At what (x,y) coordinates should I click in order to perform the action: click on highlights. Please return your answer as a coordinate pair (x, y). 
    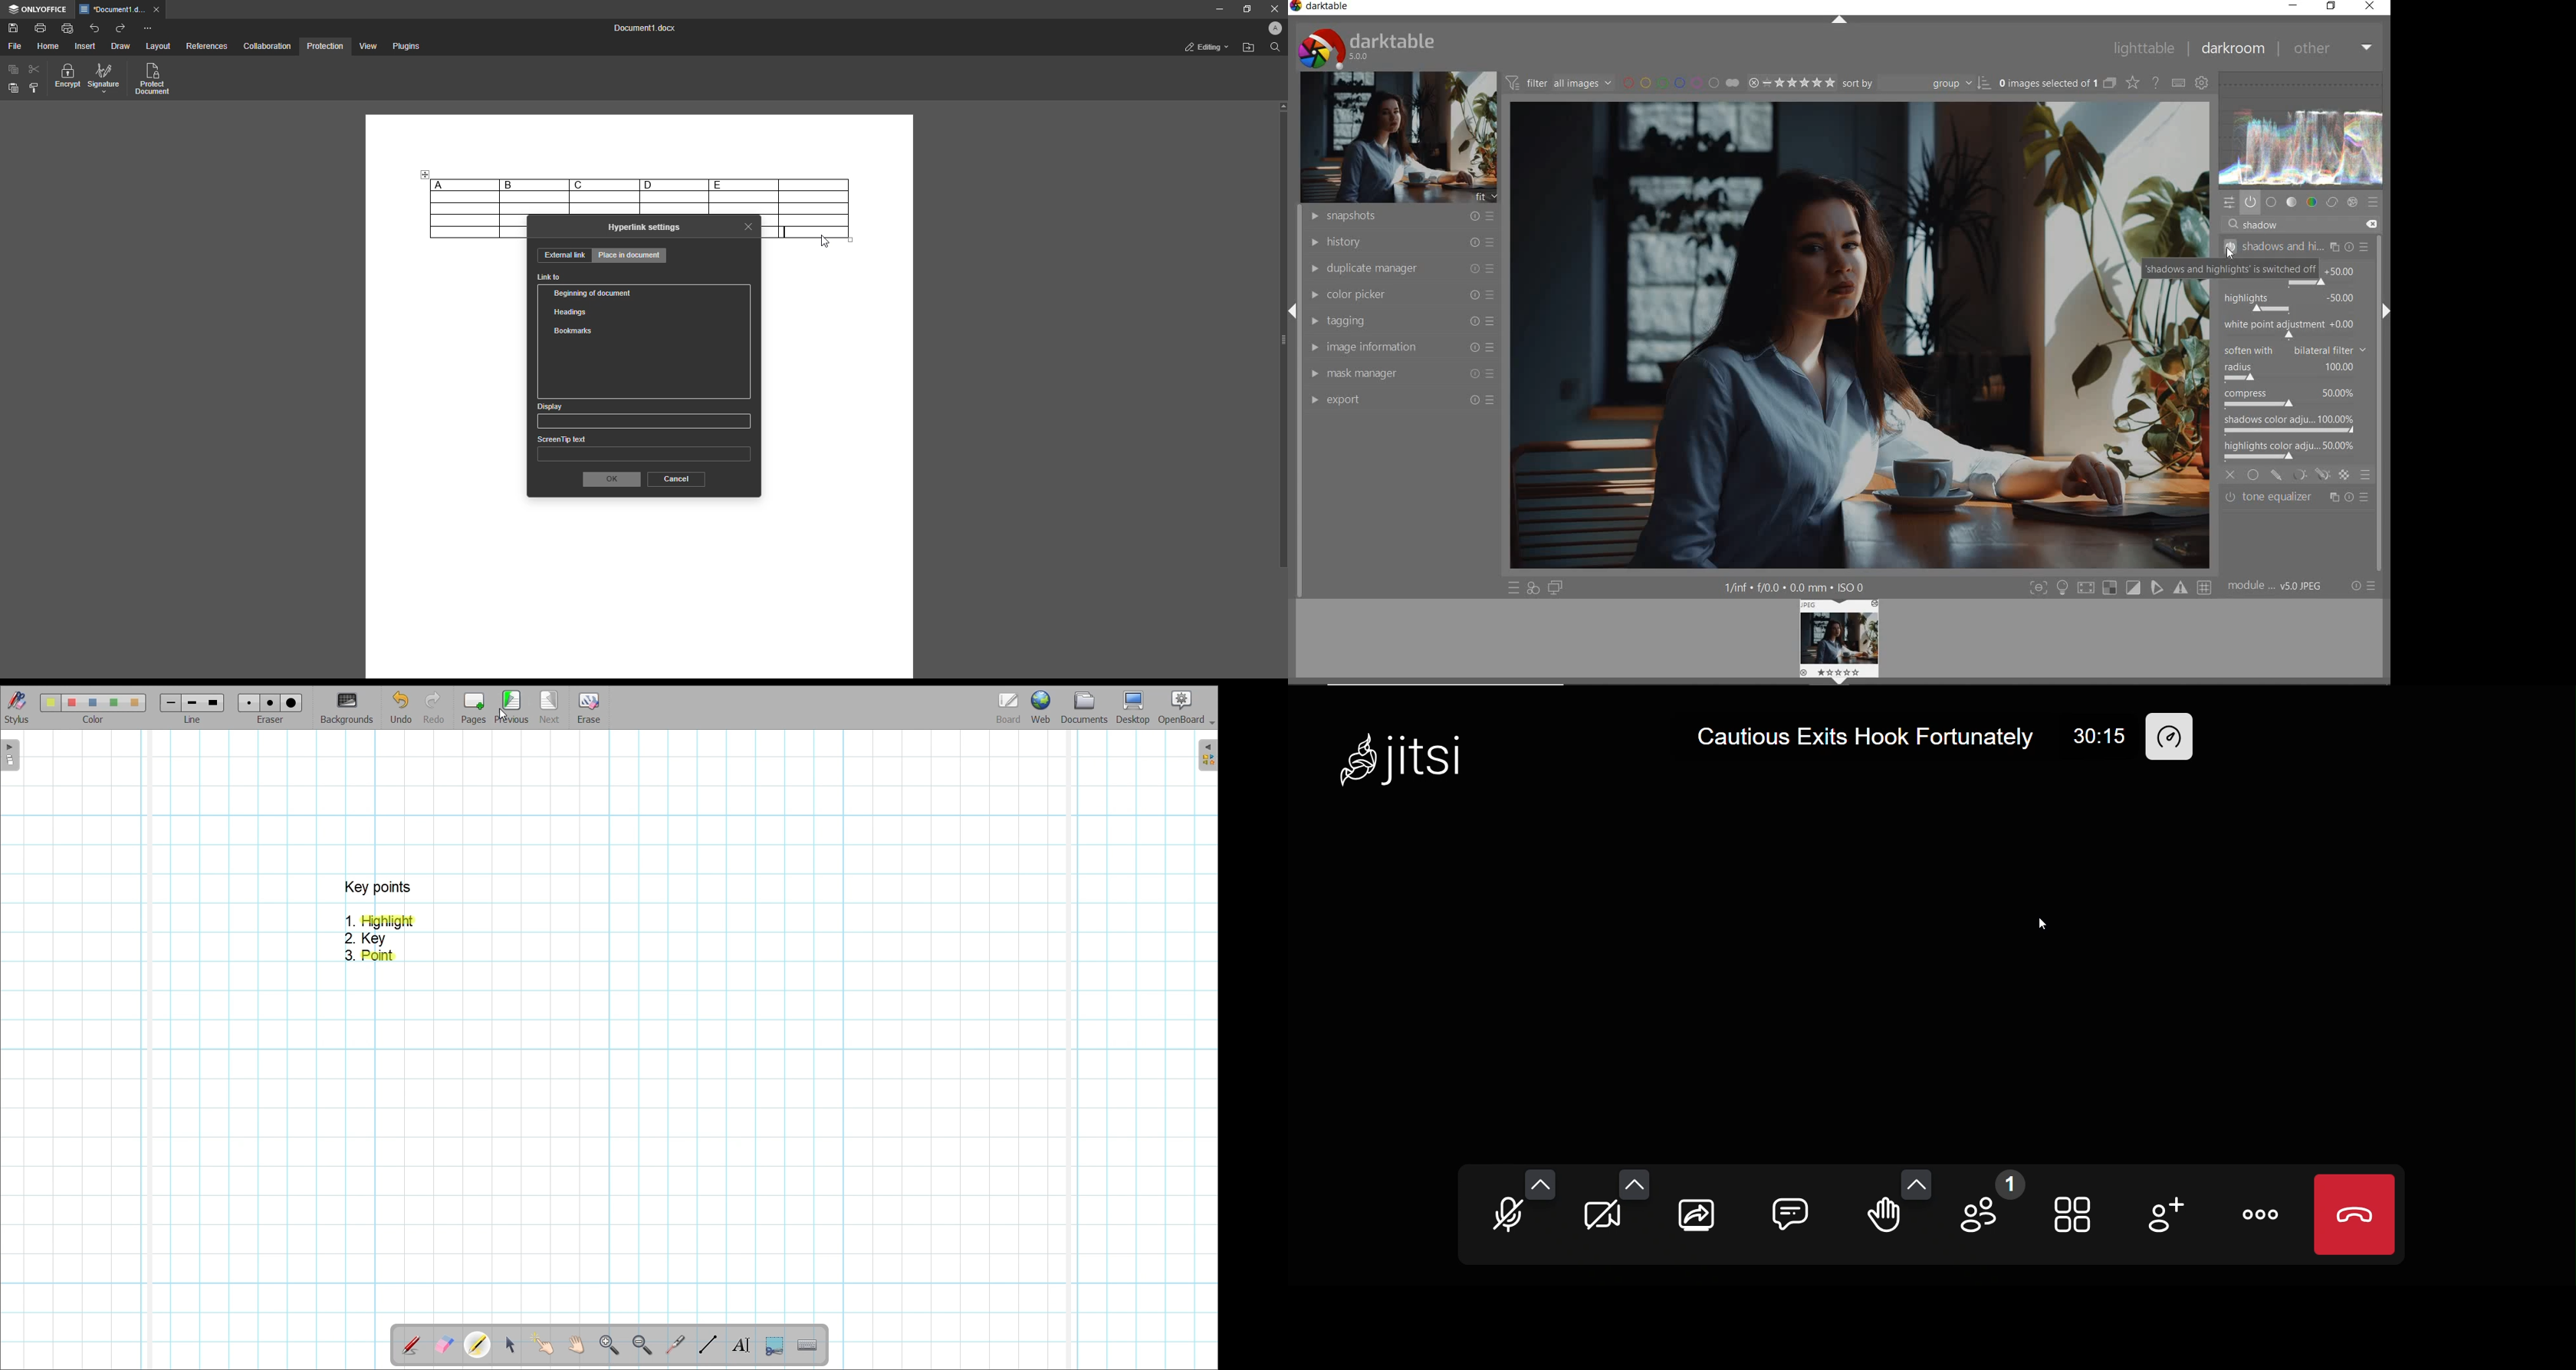
    Looking at the image, I should click on (2291, 299).